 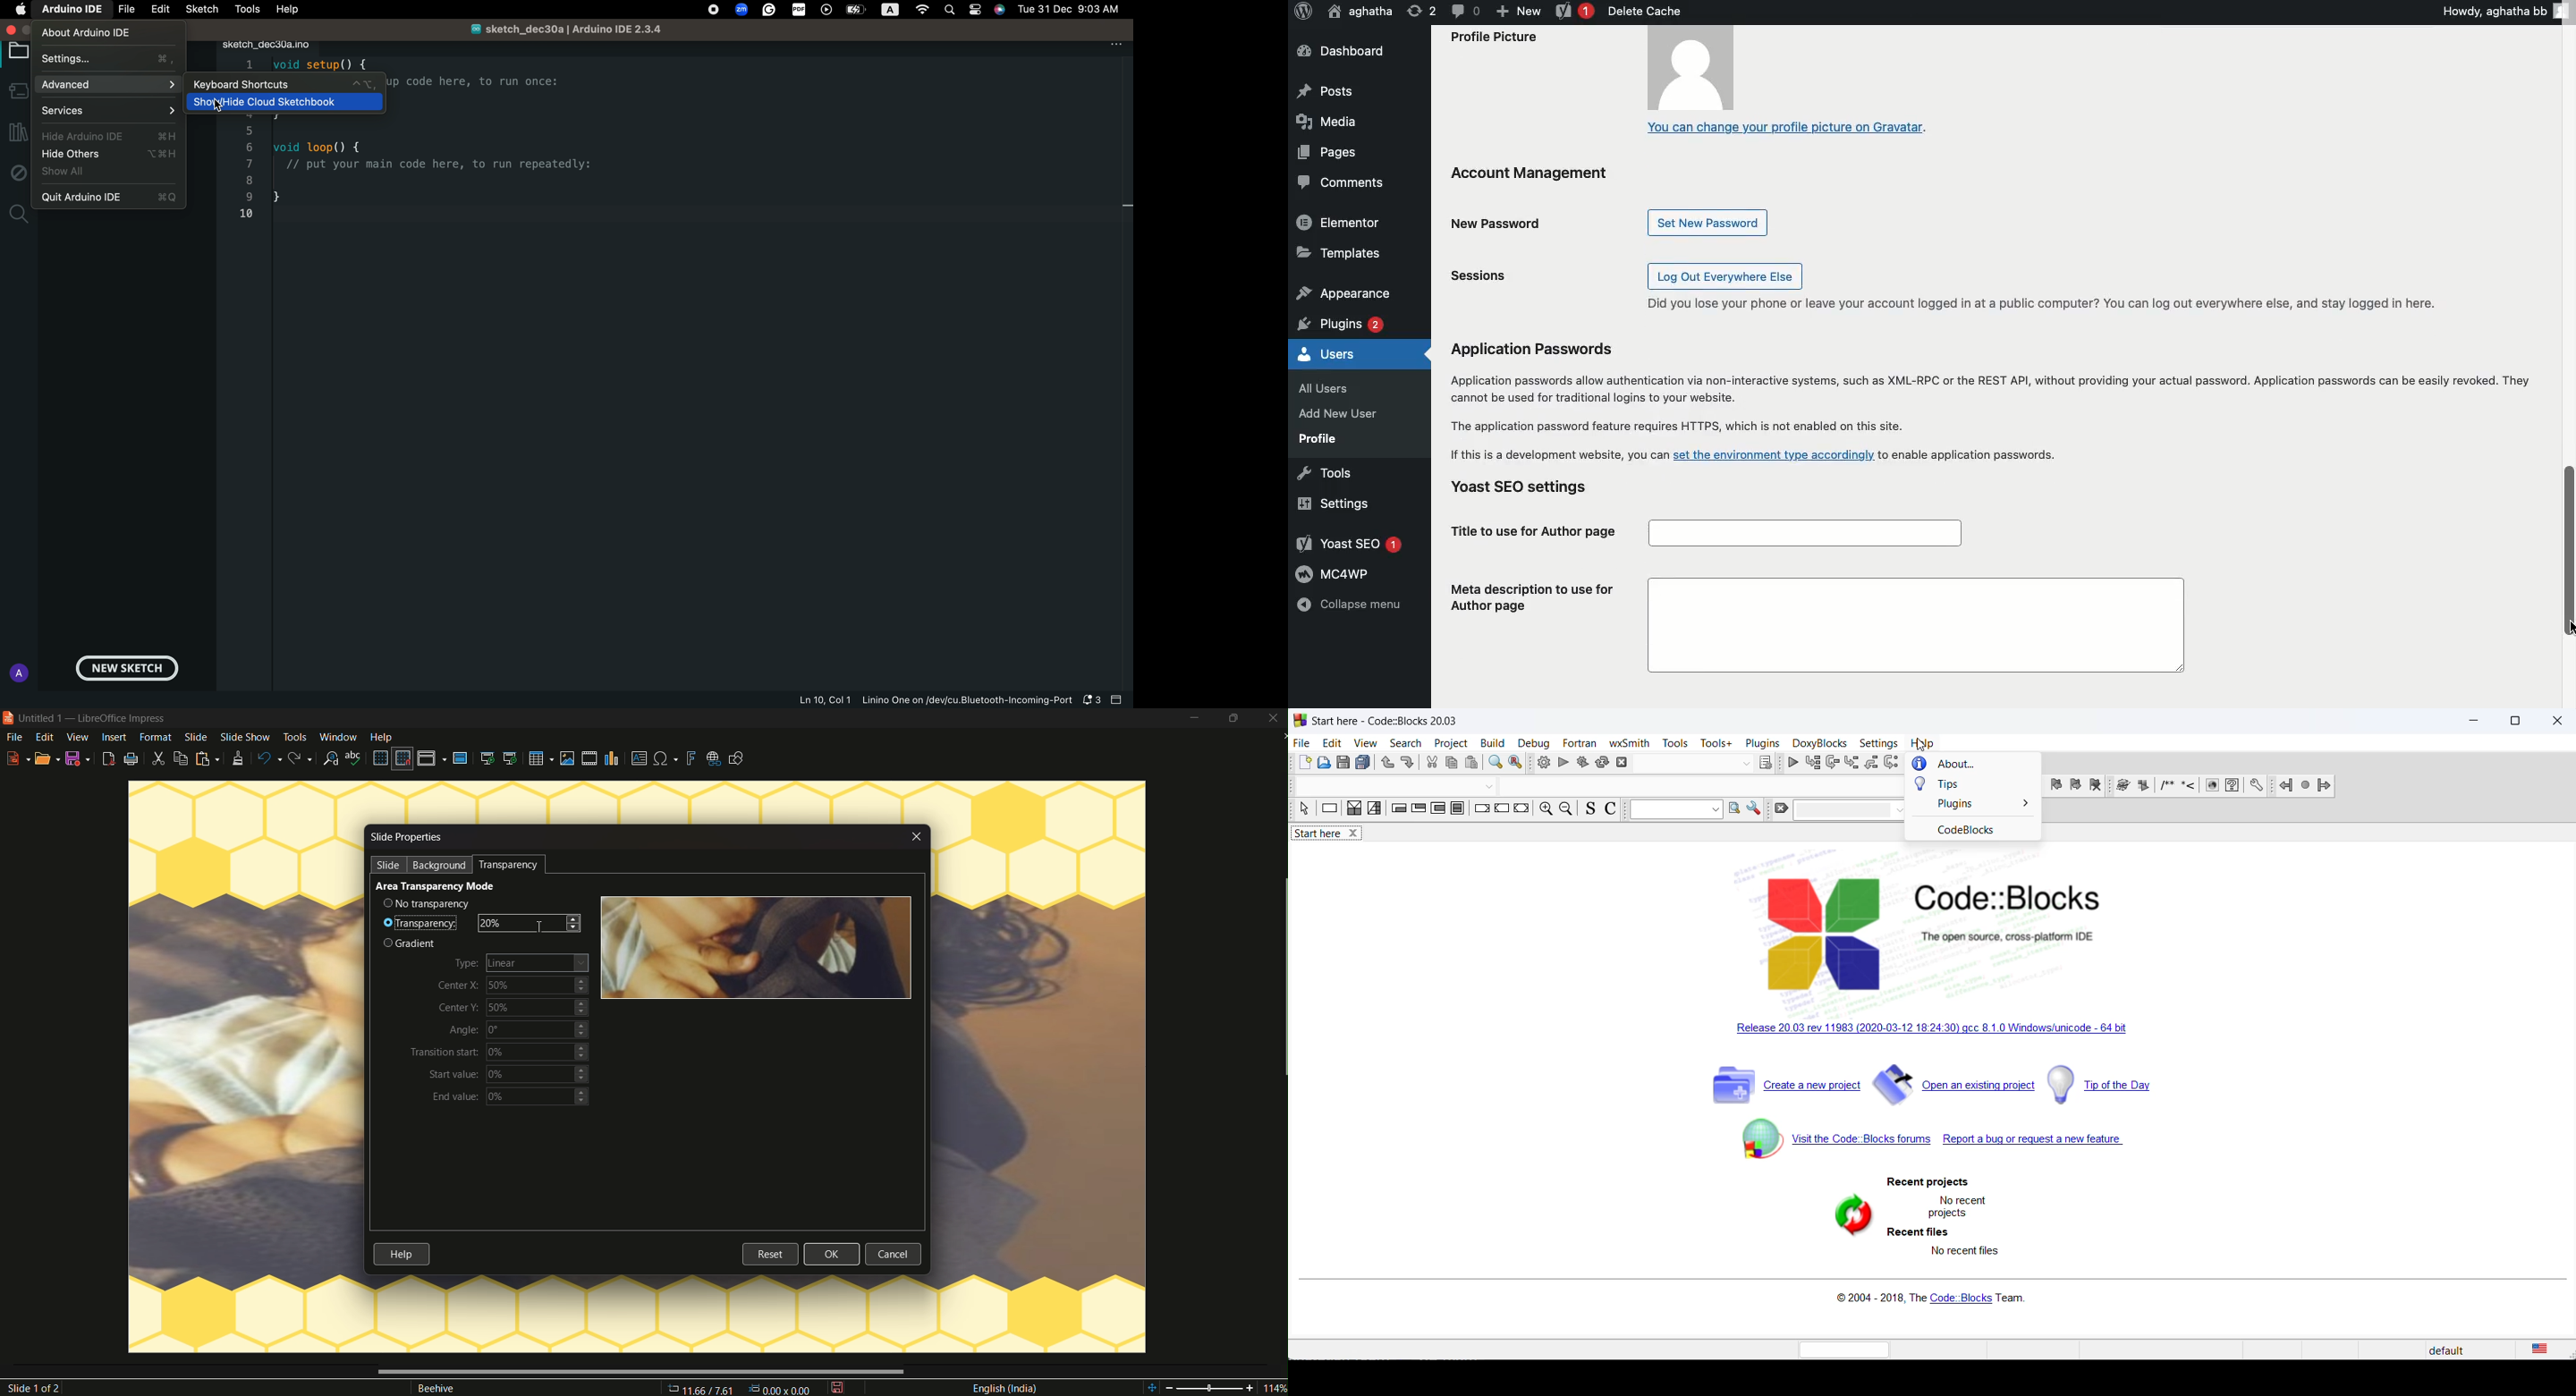 What do you see at coordinates (1644, 11) in the screenshot?
I see `Delete cache` at bounding box center [1644, 11].